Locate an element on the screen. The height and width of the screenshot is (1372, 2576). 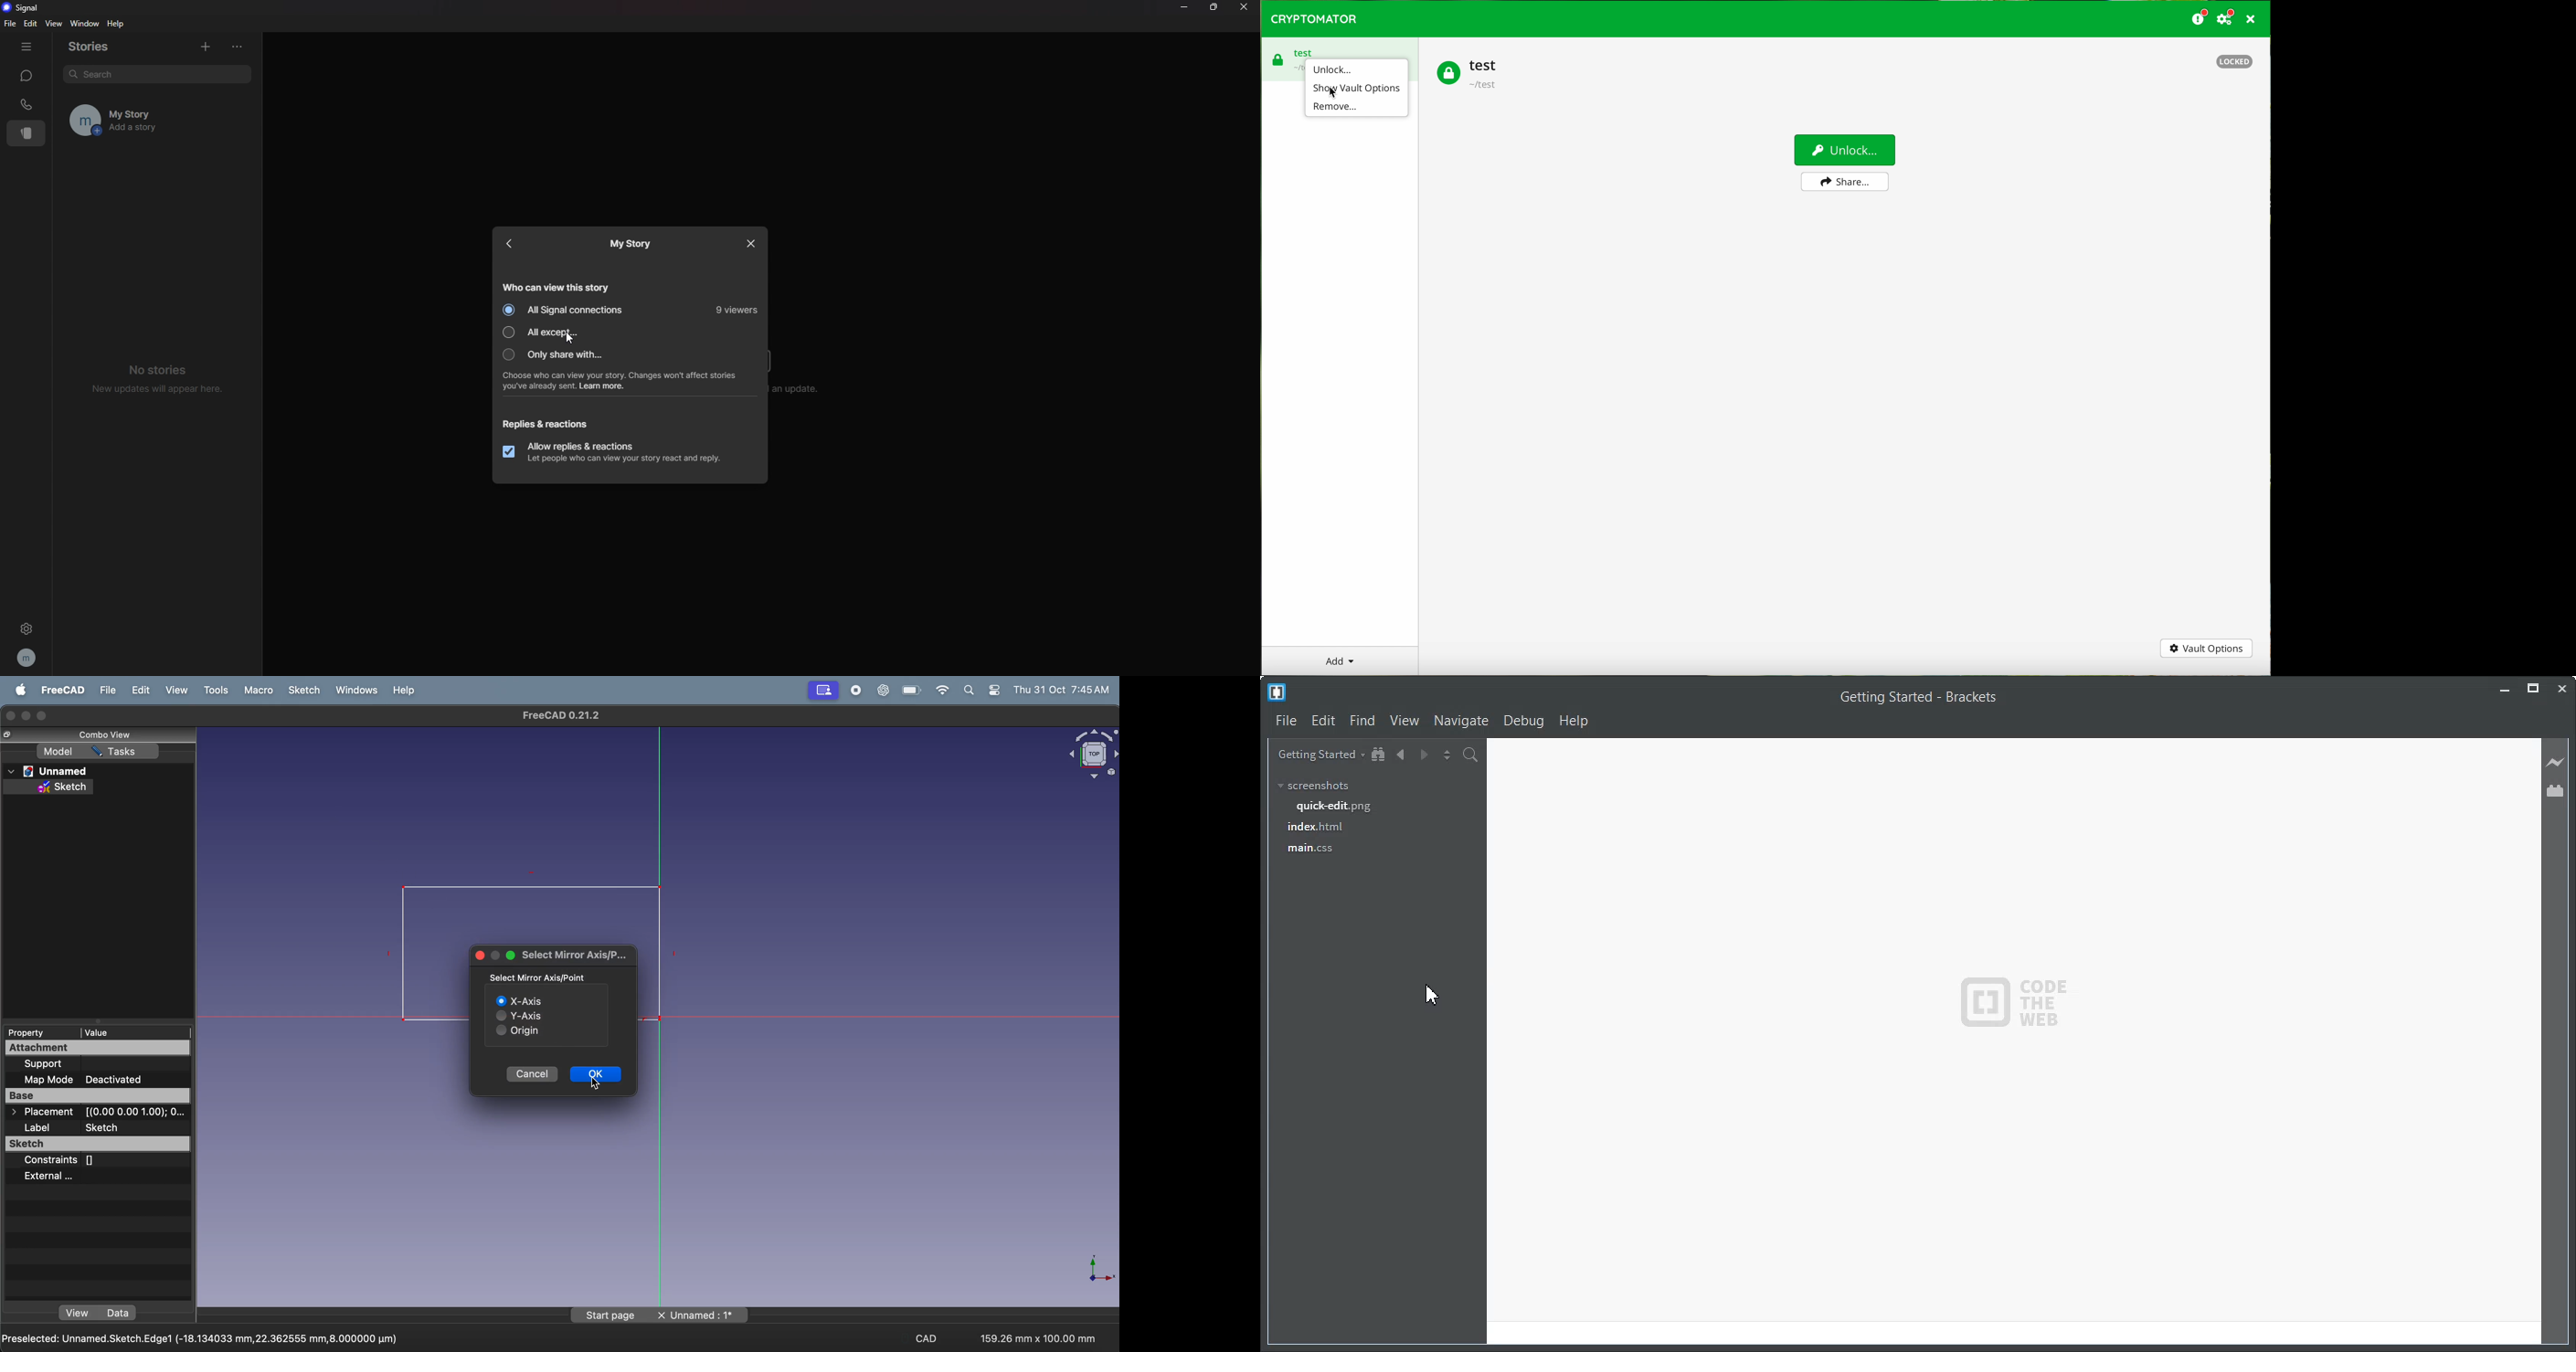
minimize is located at coordinates (27, 714).